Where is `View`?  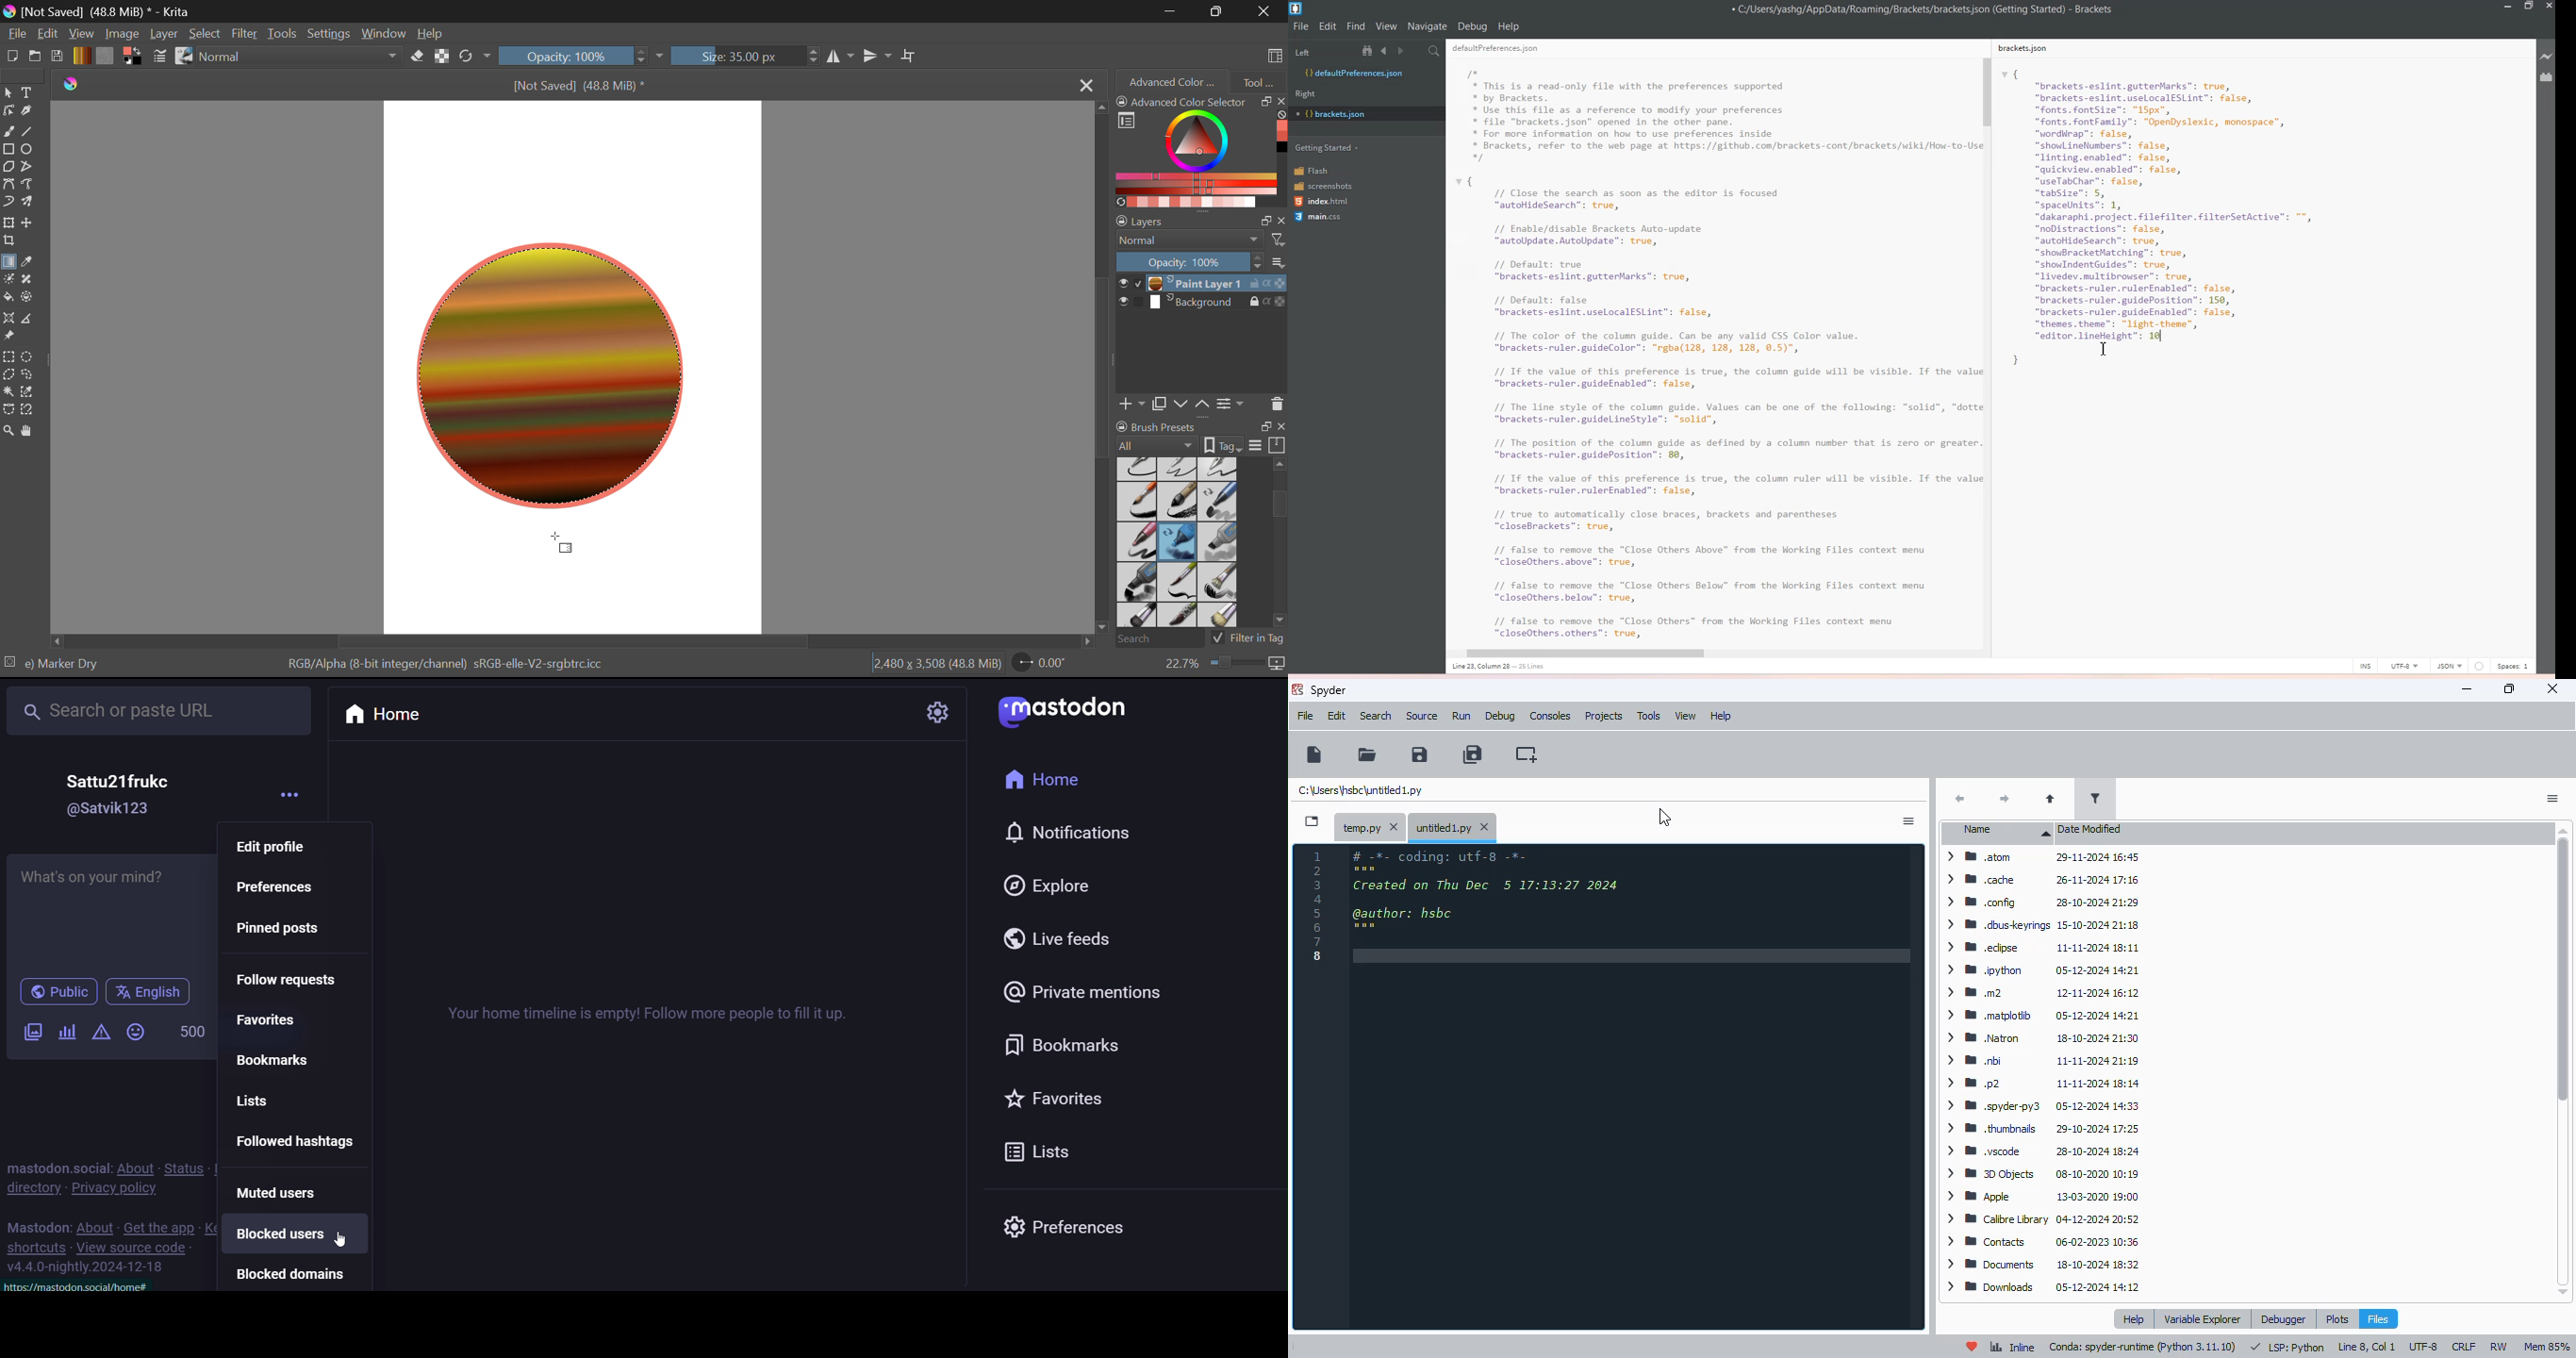
View is located at coordinates (83, 34).